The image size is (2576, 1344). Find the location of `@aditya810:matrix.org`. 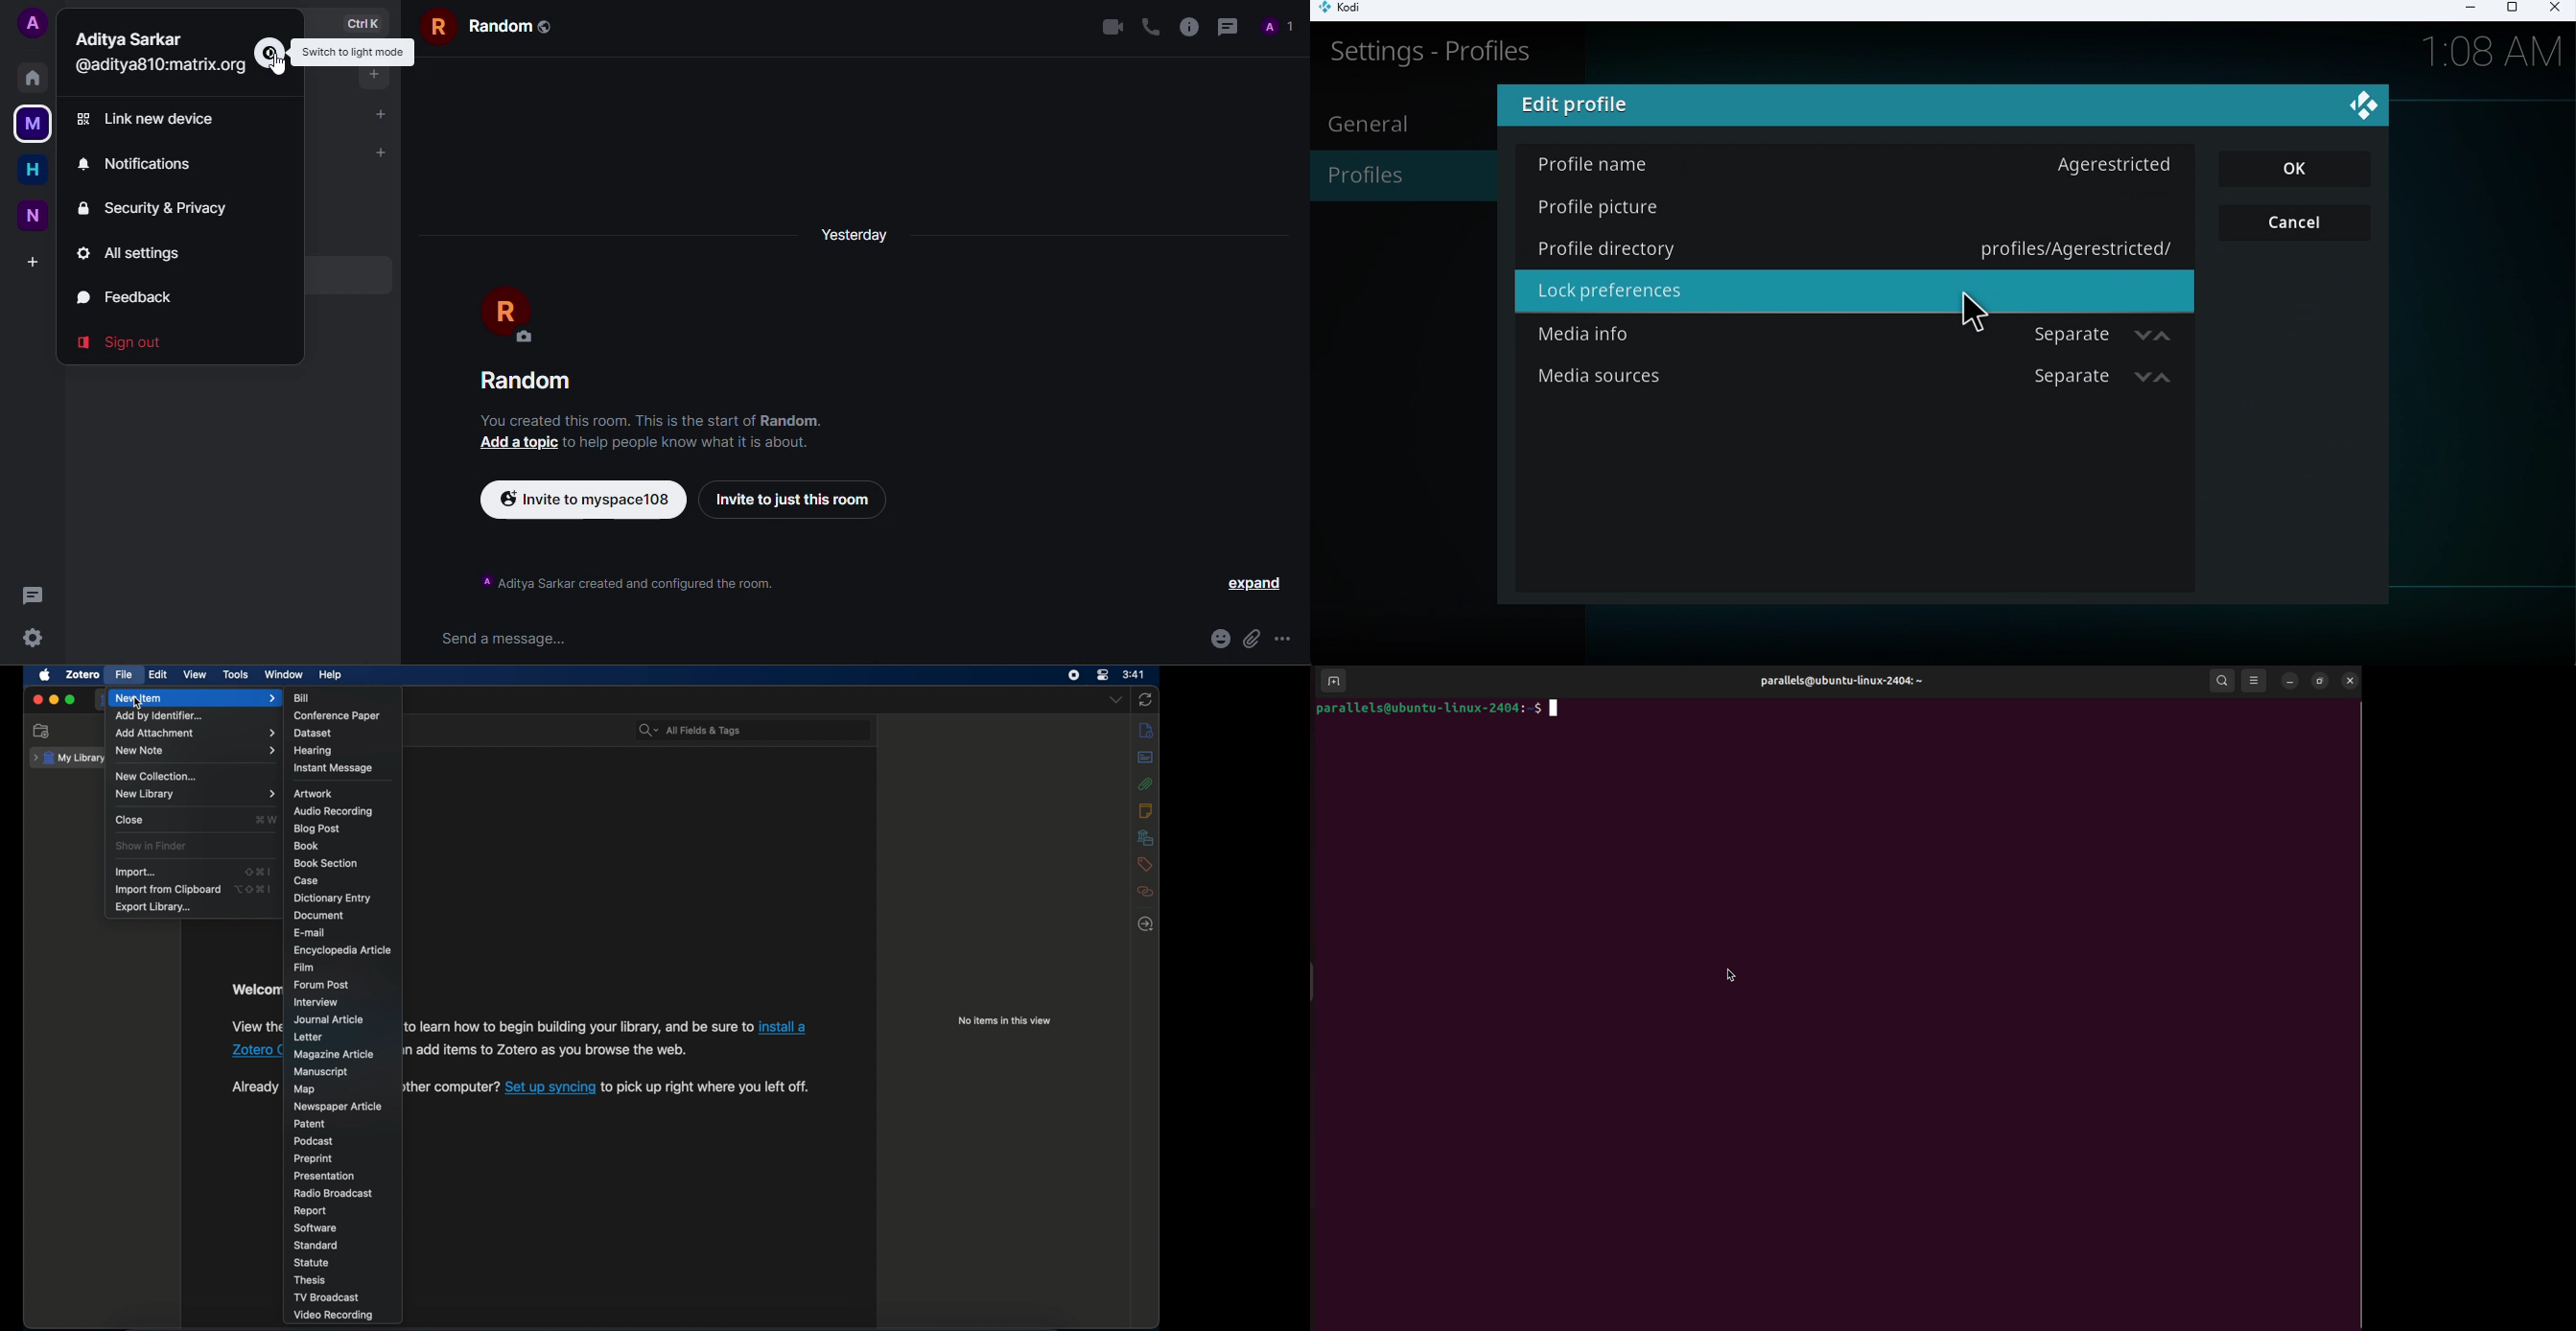

@aditya810:matrix.org is located at coordinates (166, 69).